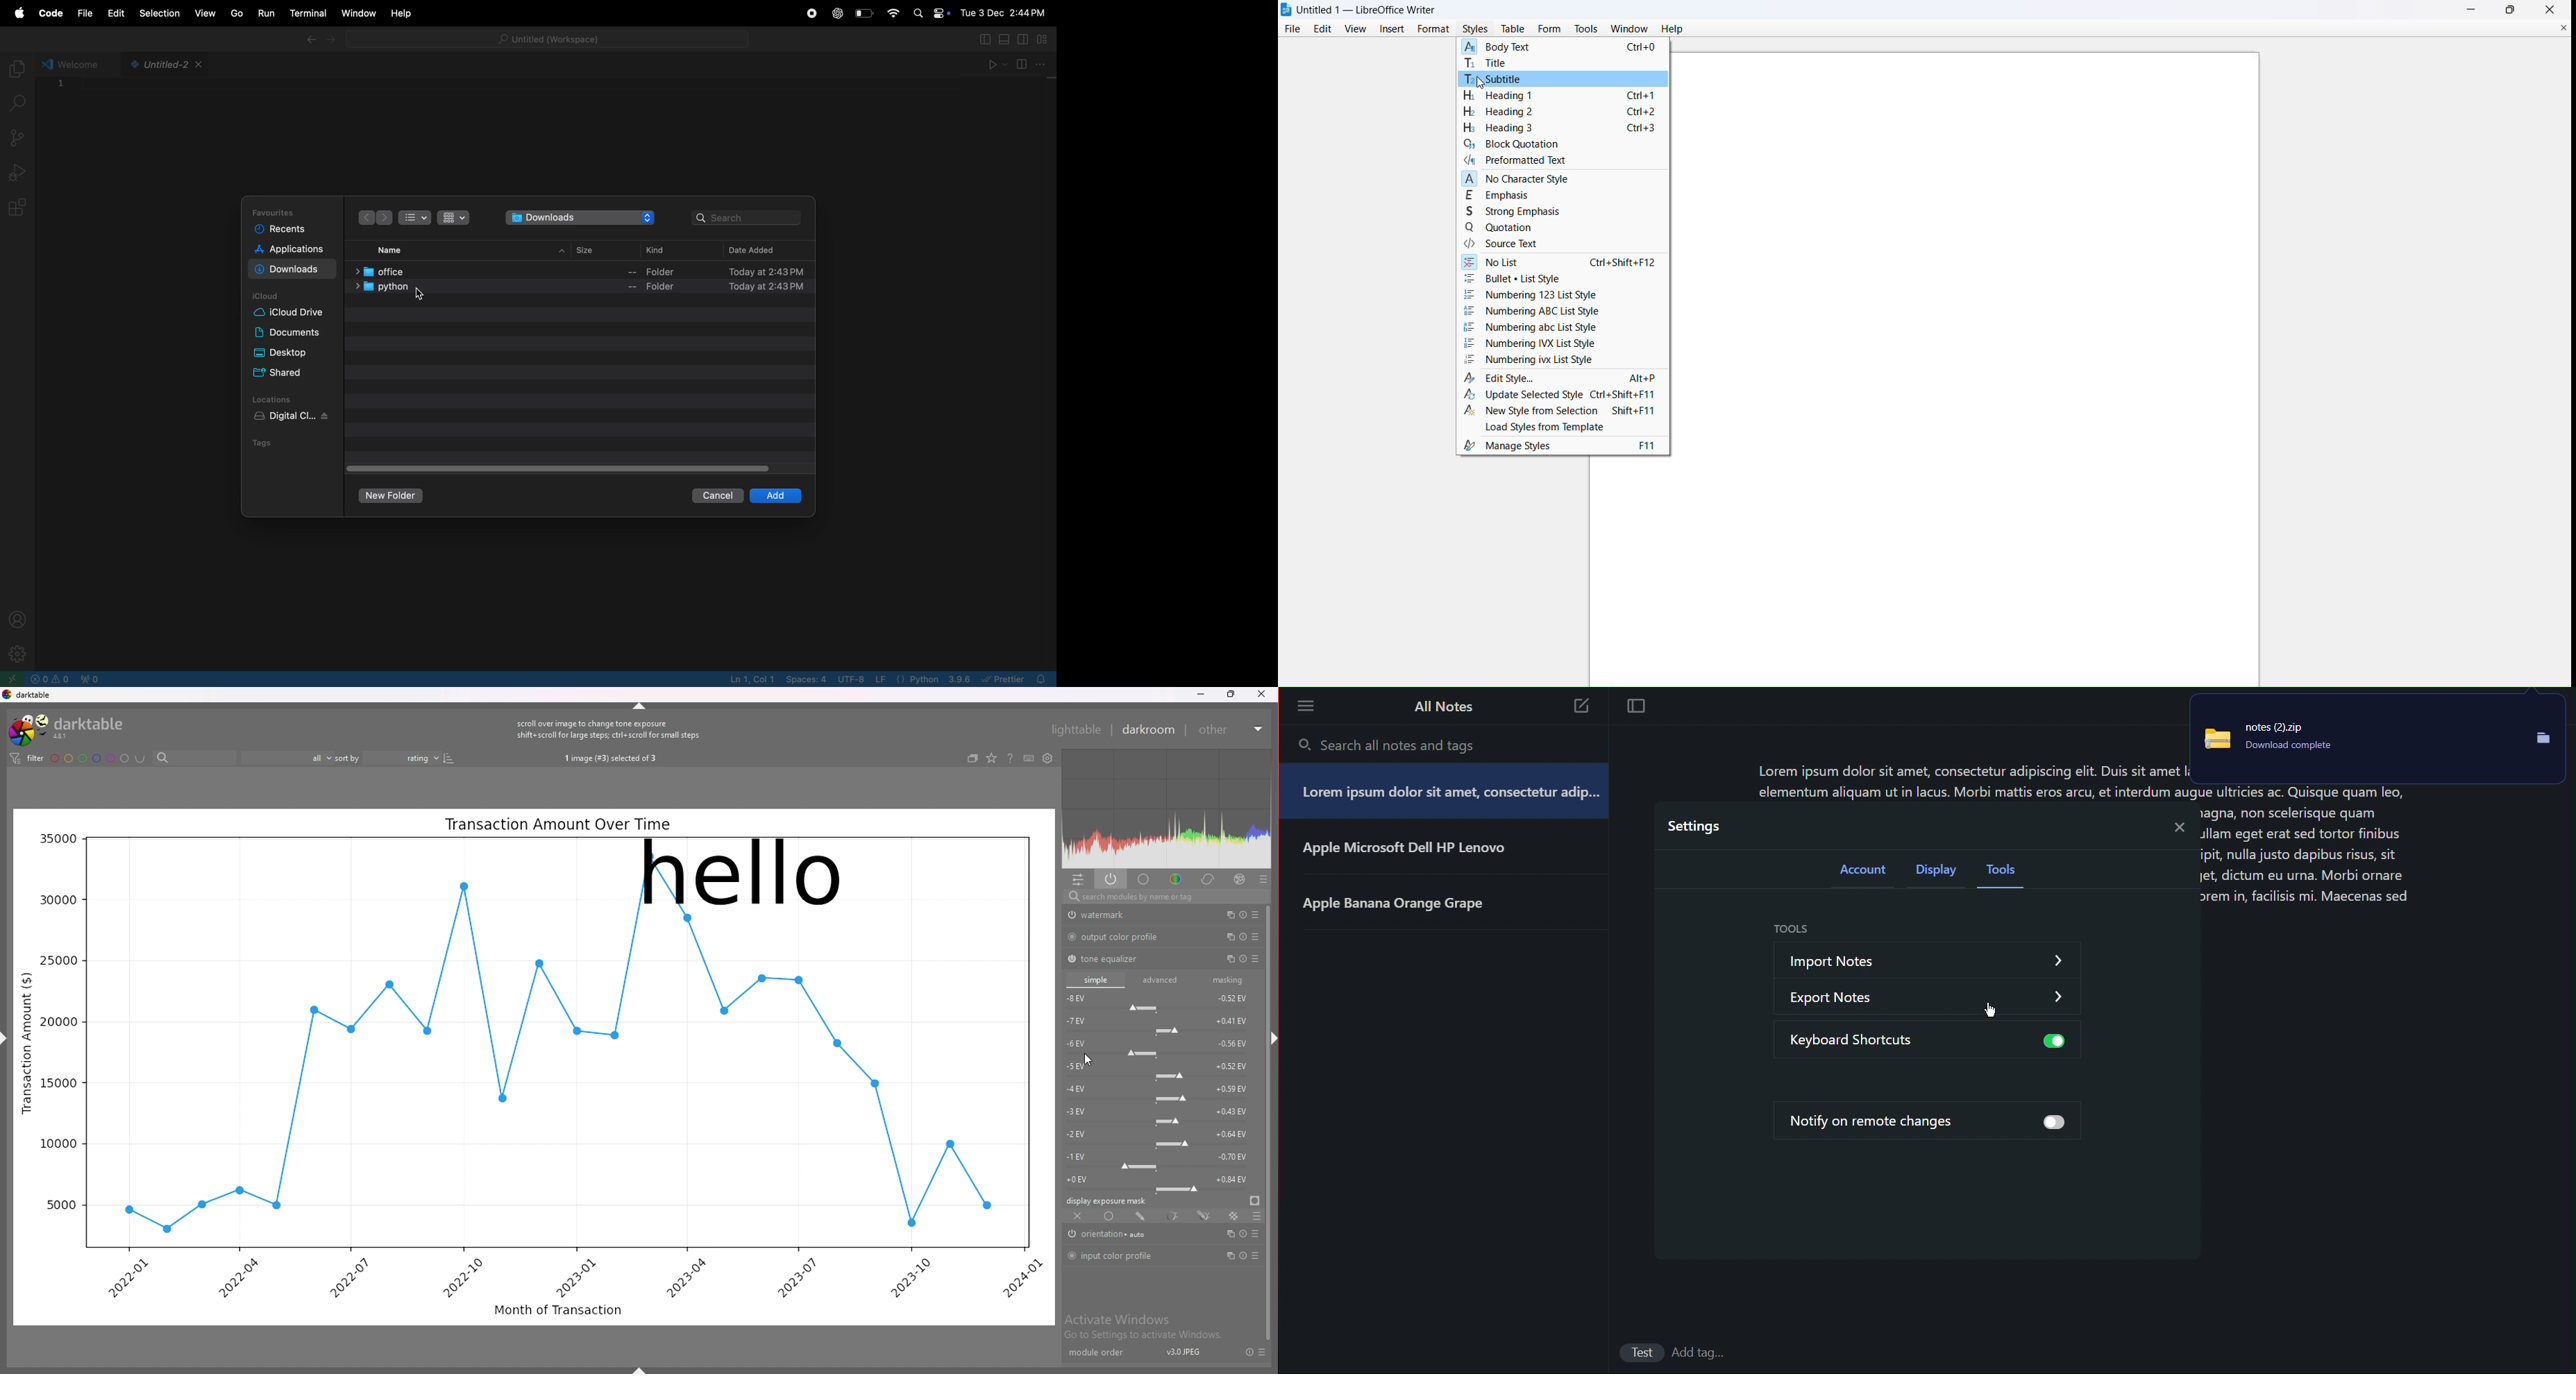 The height and width of the screenshot is (1400, 2576). I want to click on Settings, so click(1692, 826).